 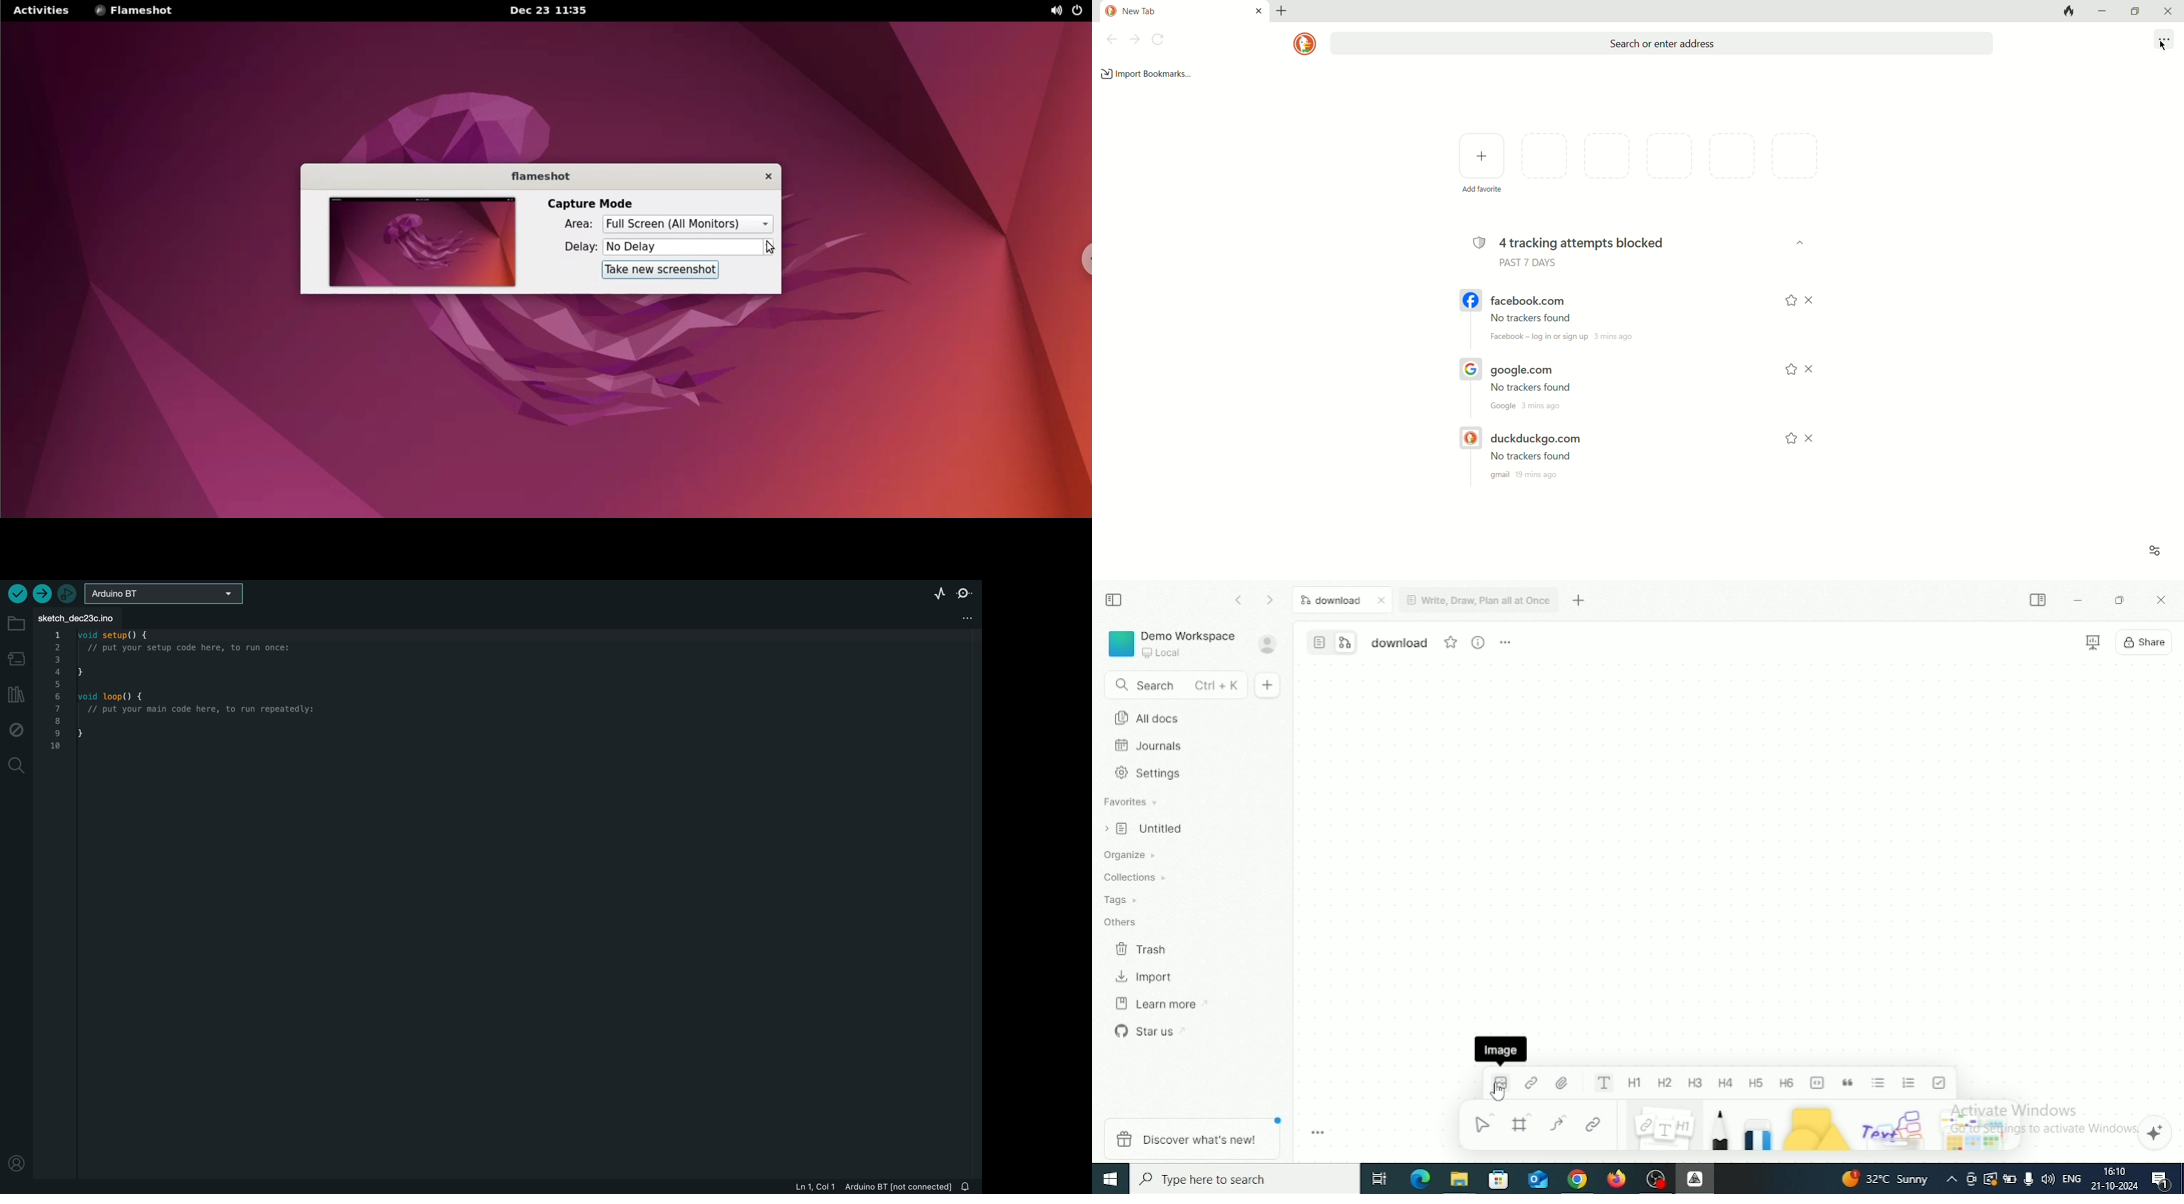 I want to click on folder, so click(x=16, y=626).